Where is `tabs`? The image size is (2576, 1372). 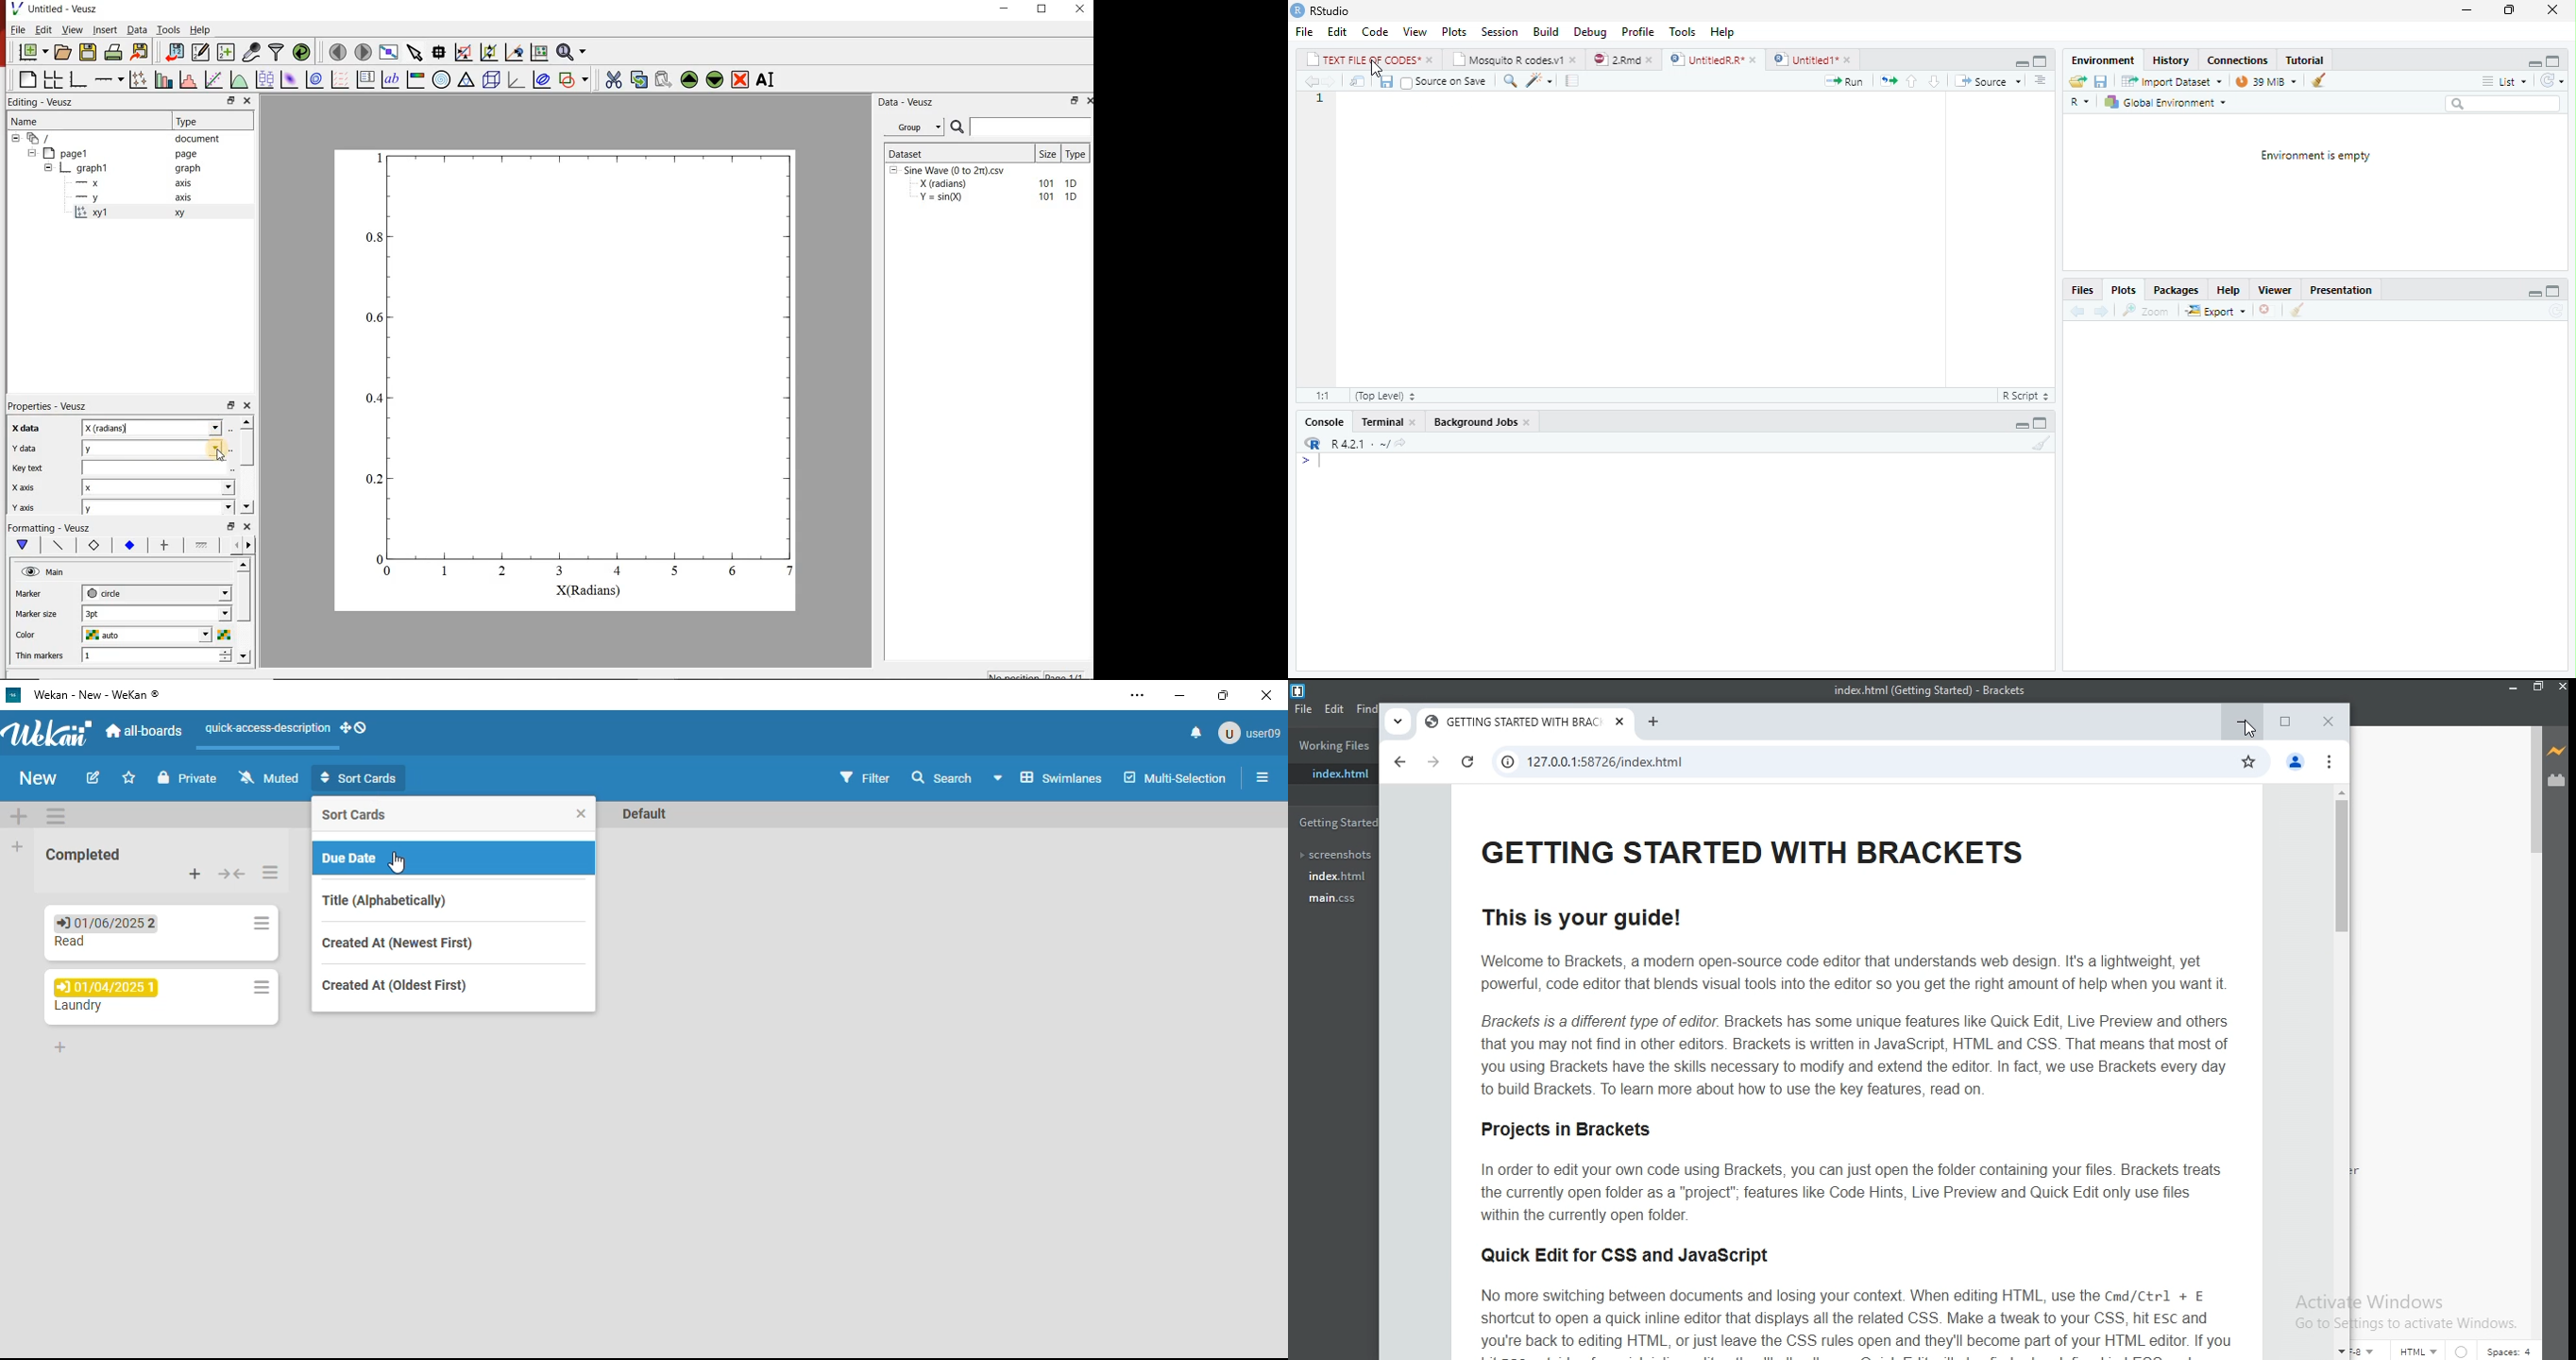
tabs is located at coordinates (1397, 721).